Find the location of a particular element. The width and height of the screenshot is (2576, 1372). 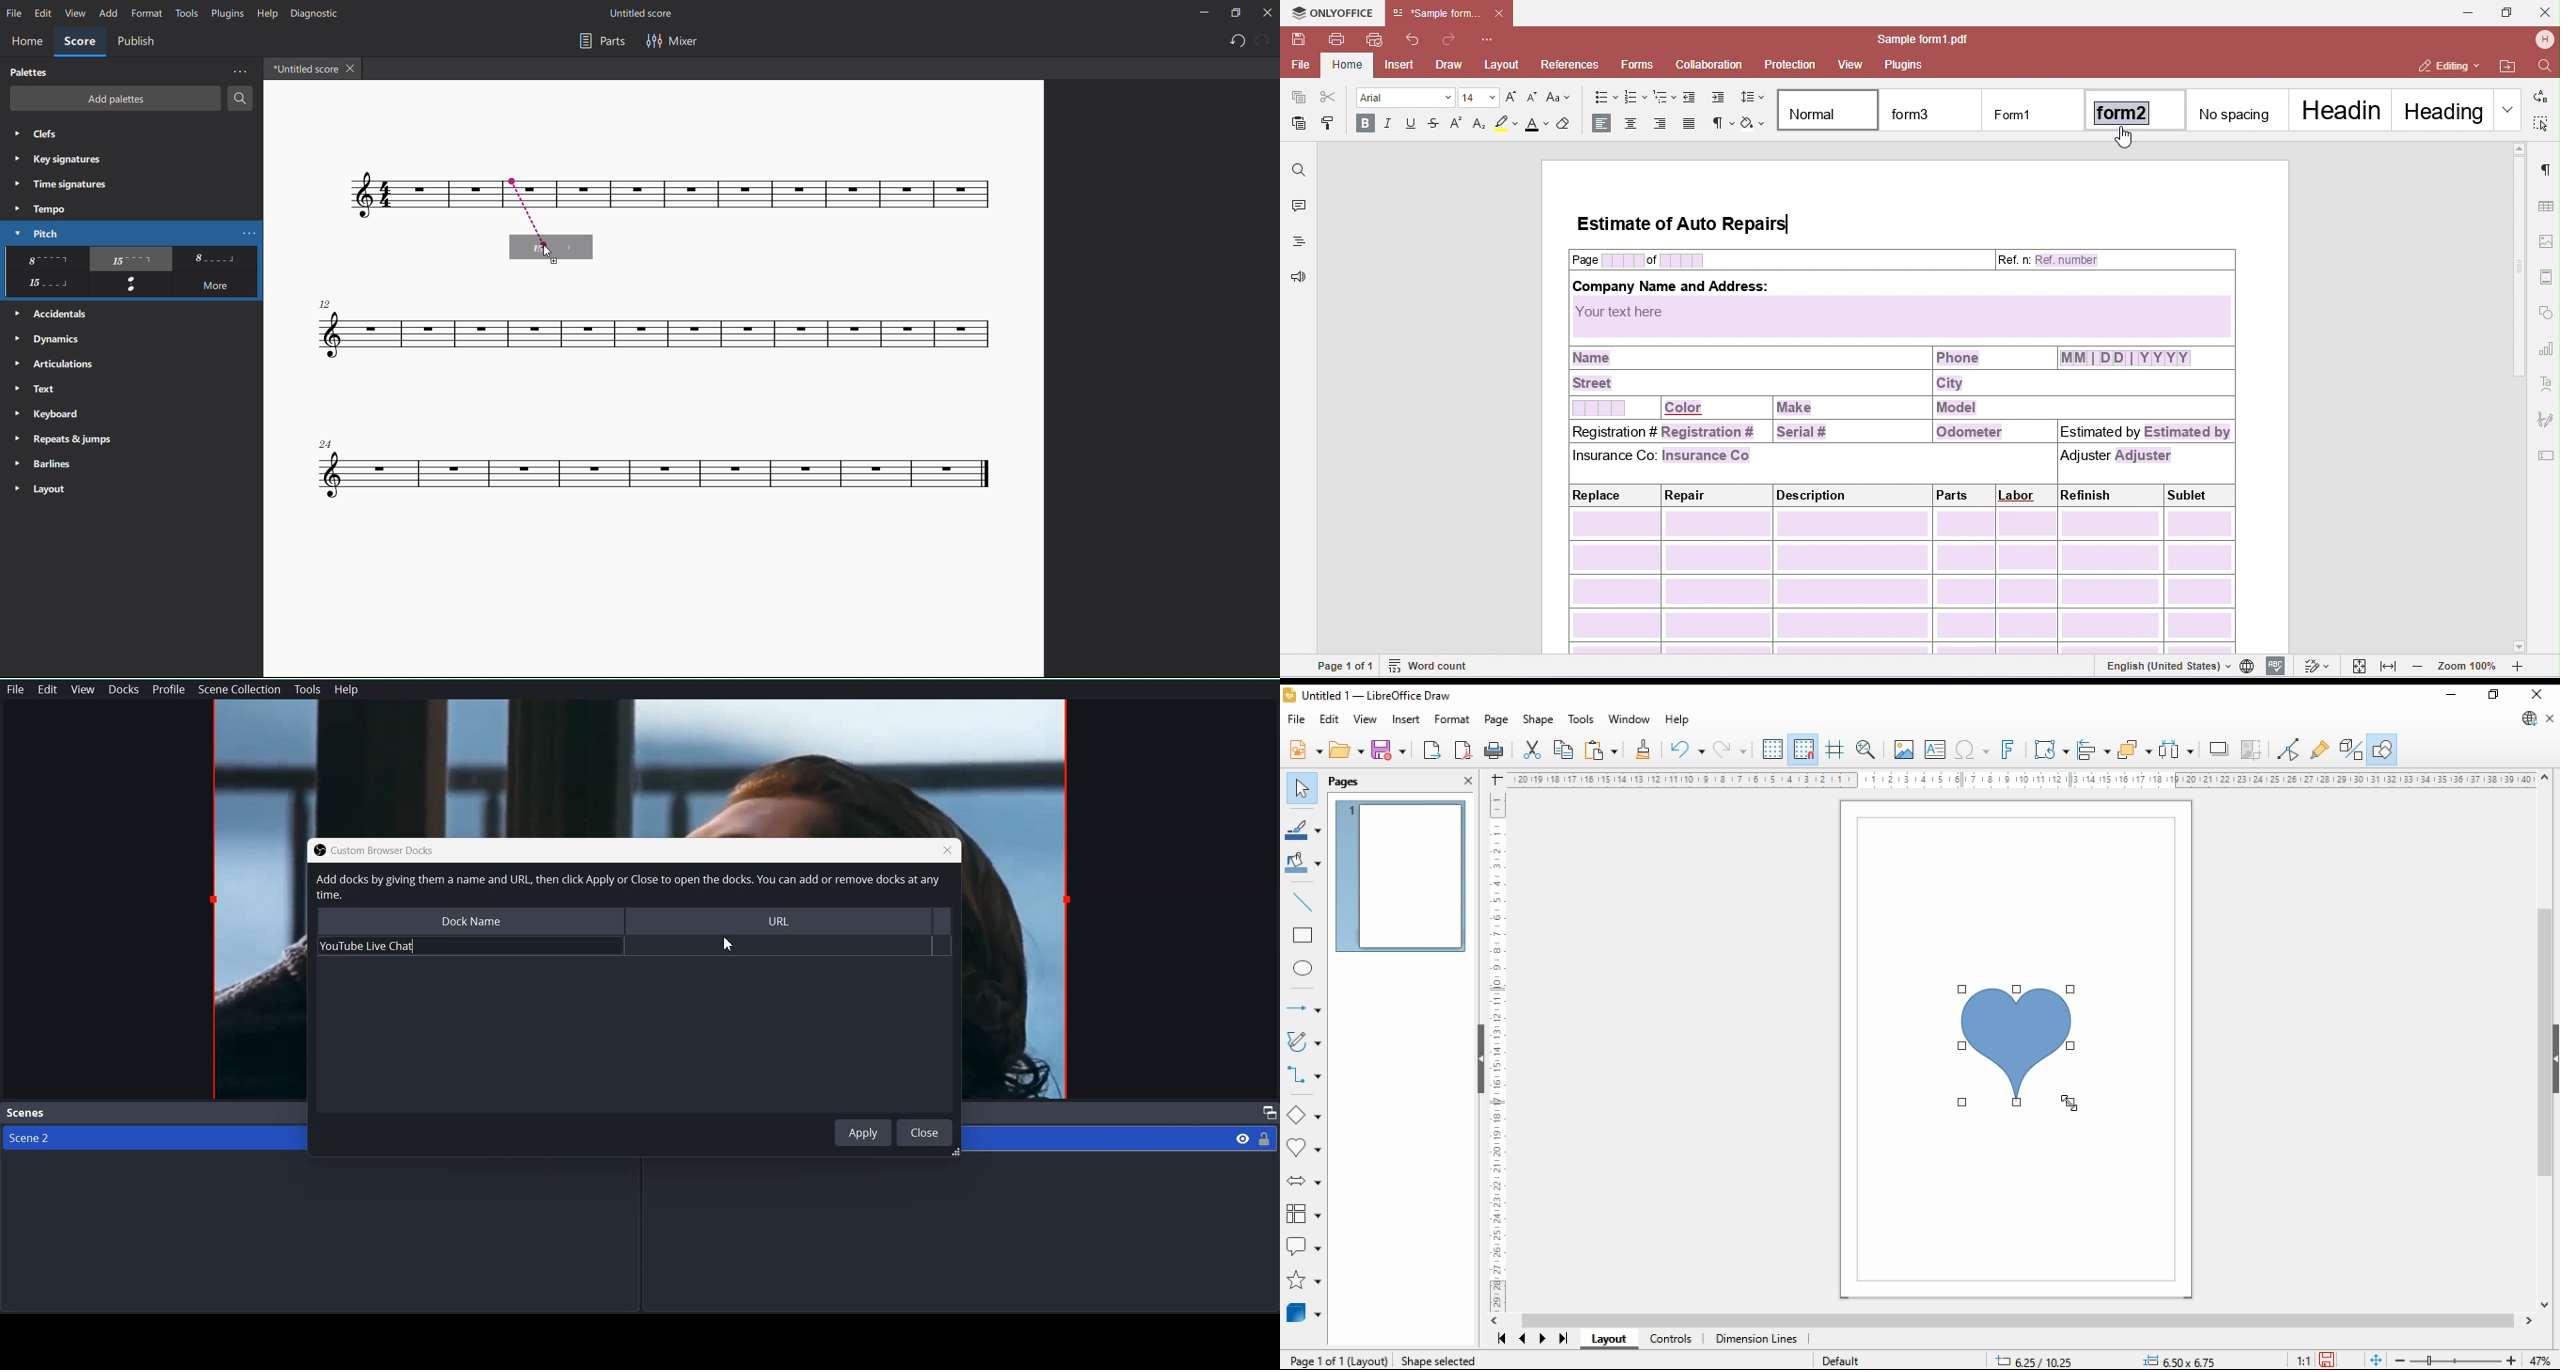

format is located at coordinates (1451, 720).